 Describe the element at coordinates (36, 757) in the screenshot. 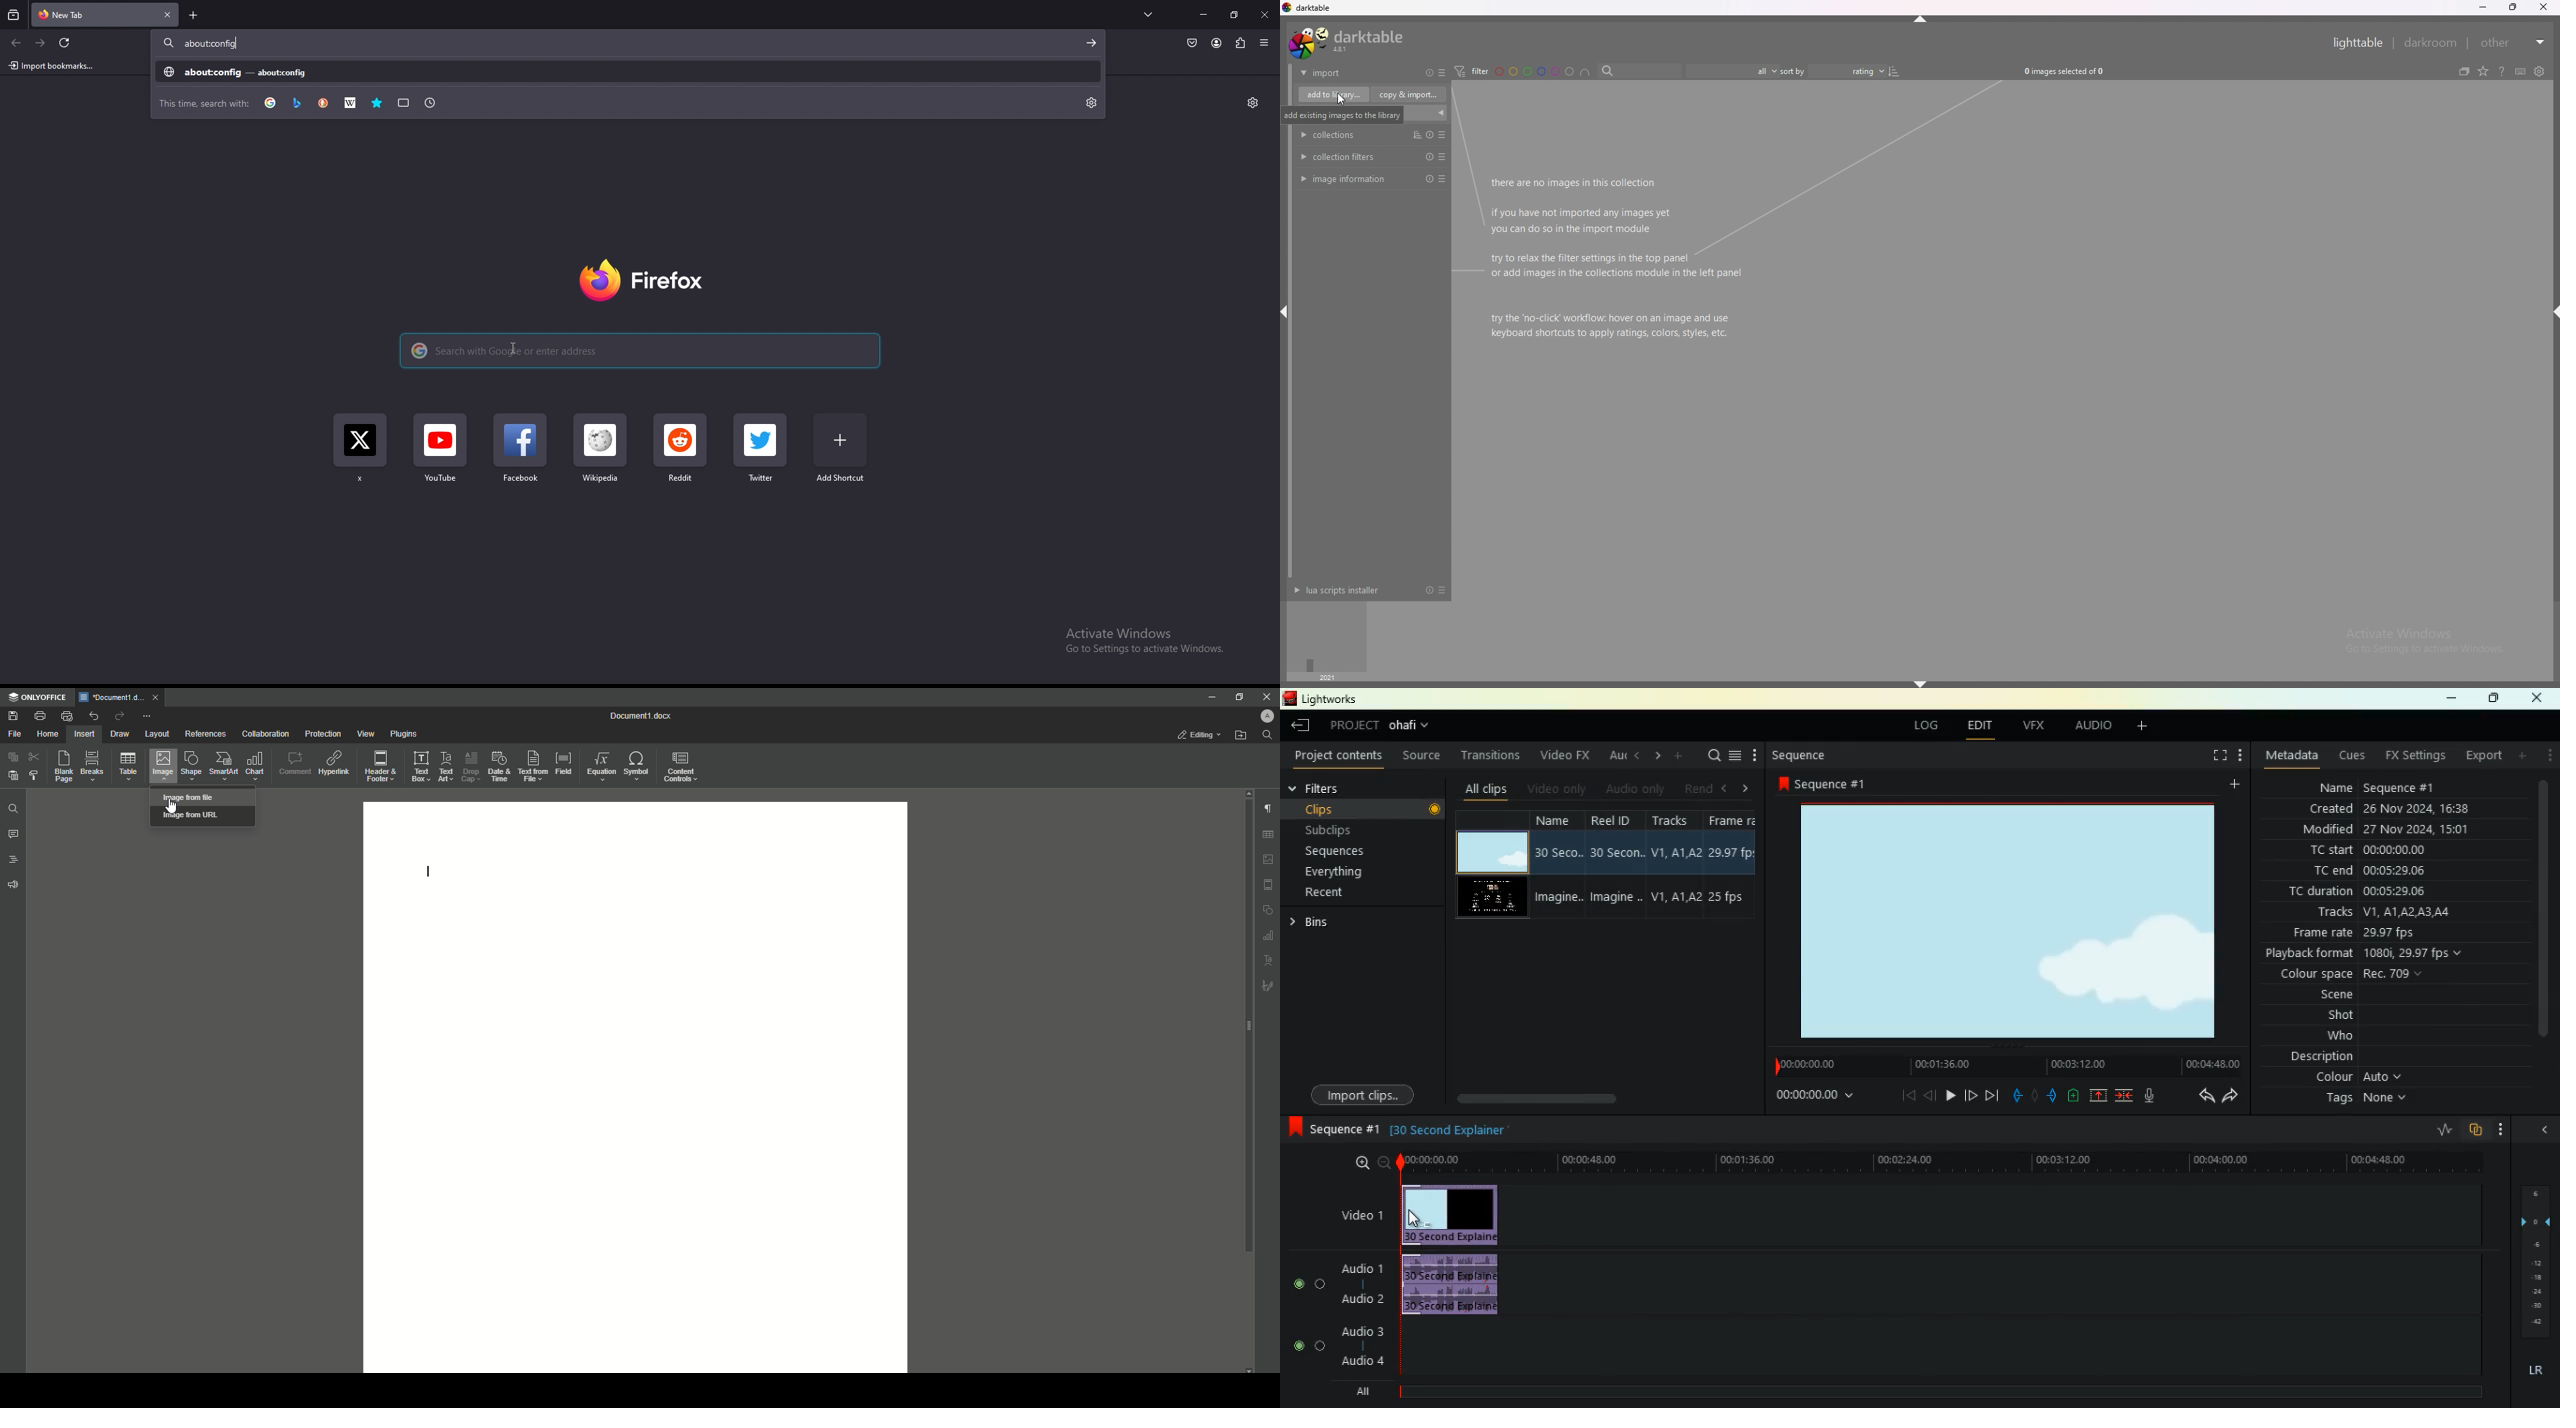

I see `Cut` at that location.